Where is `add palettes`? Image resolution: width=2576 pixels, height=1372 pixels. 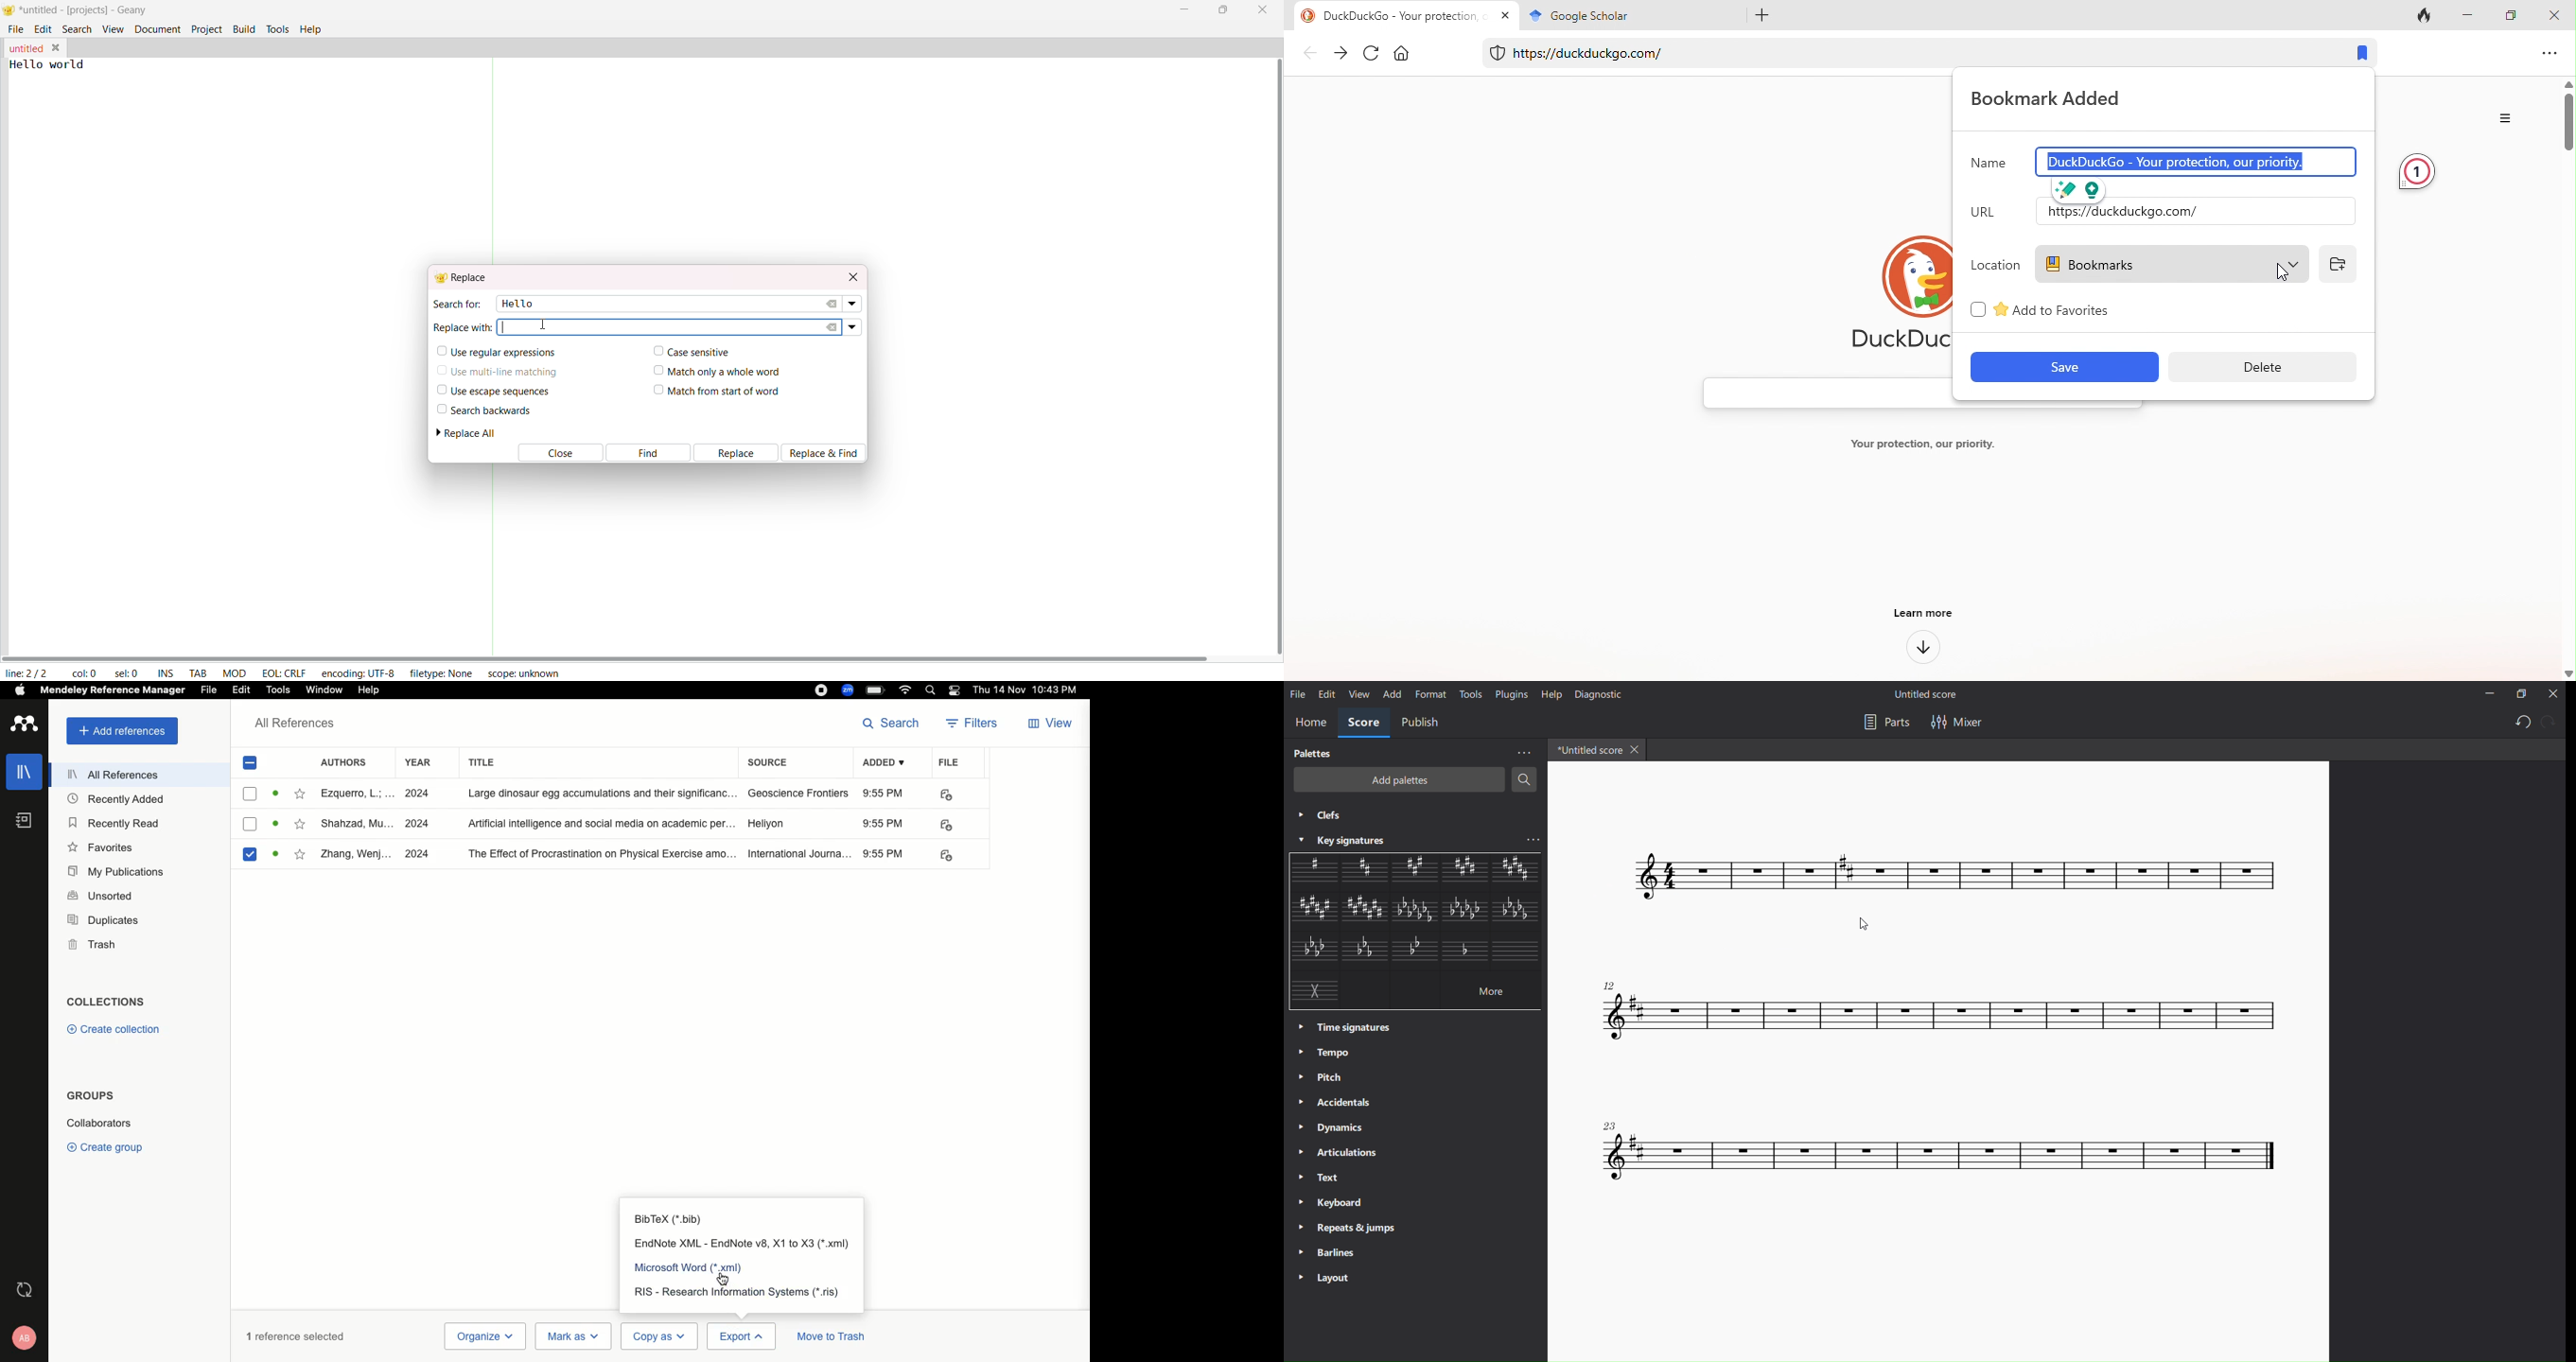
add palettes is located at coordinates (1399, 780).